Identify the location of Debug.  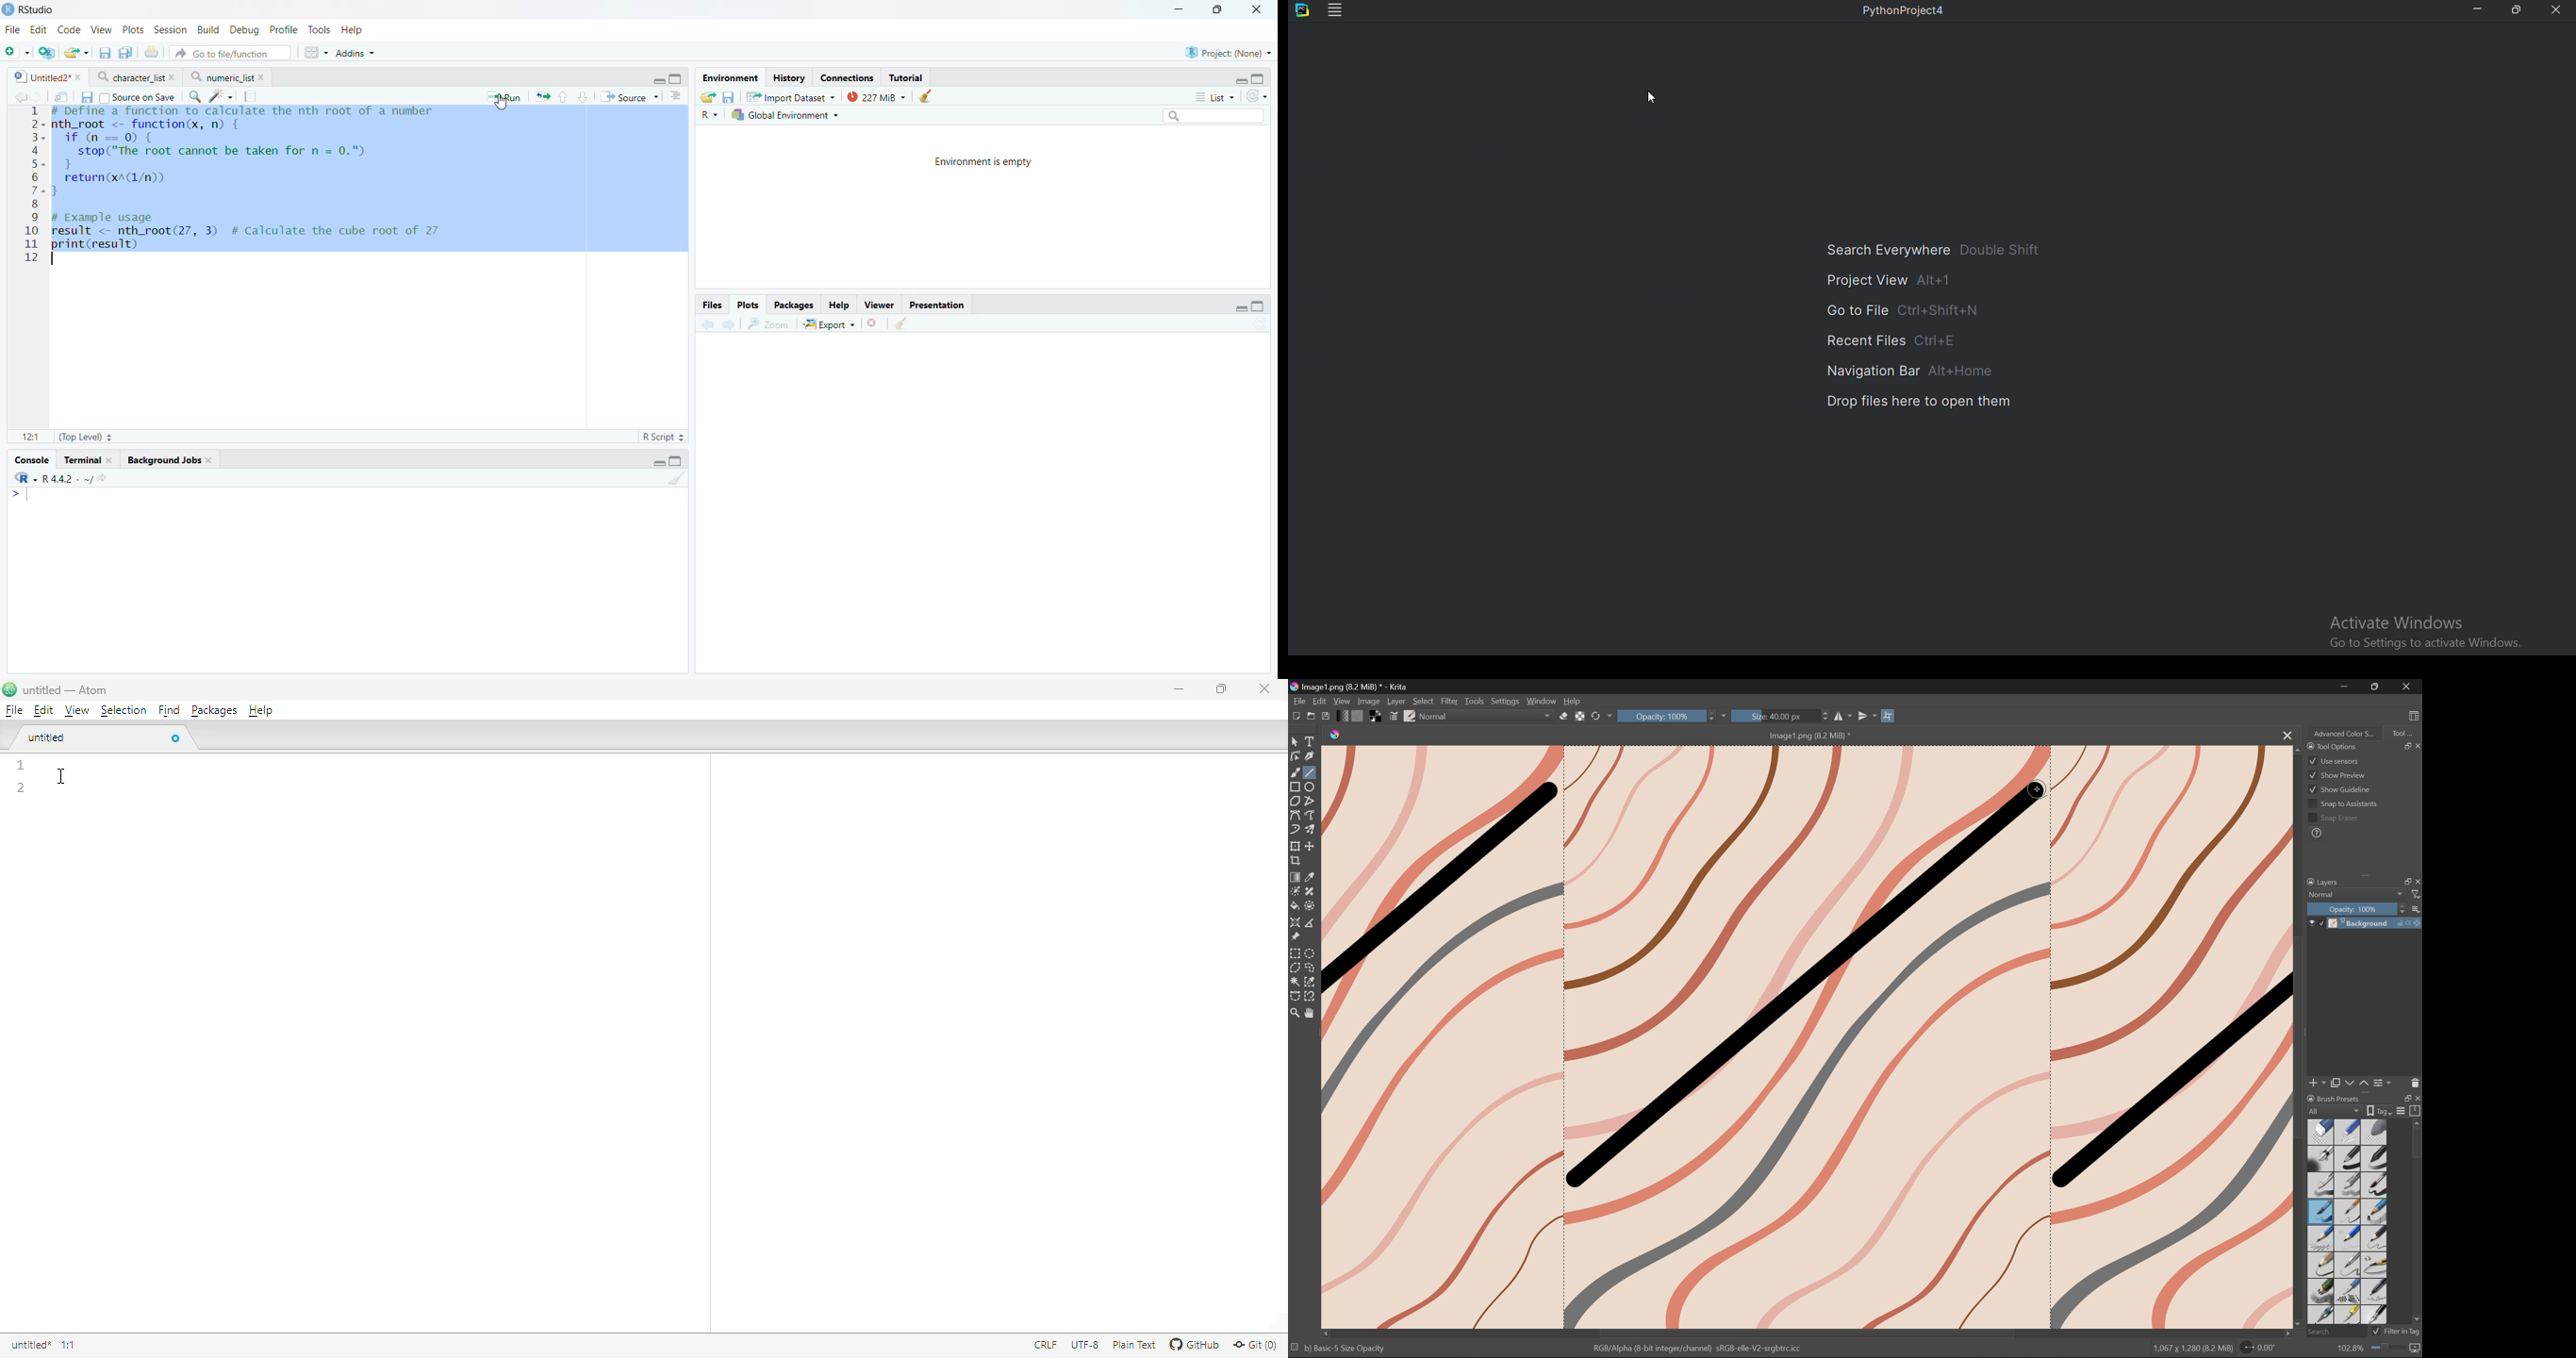
(244, 30).